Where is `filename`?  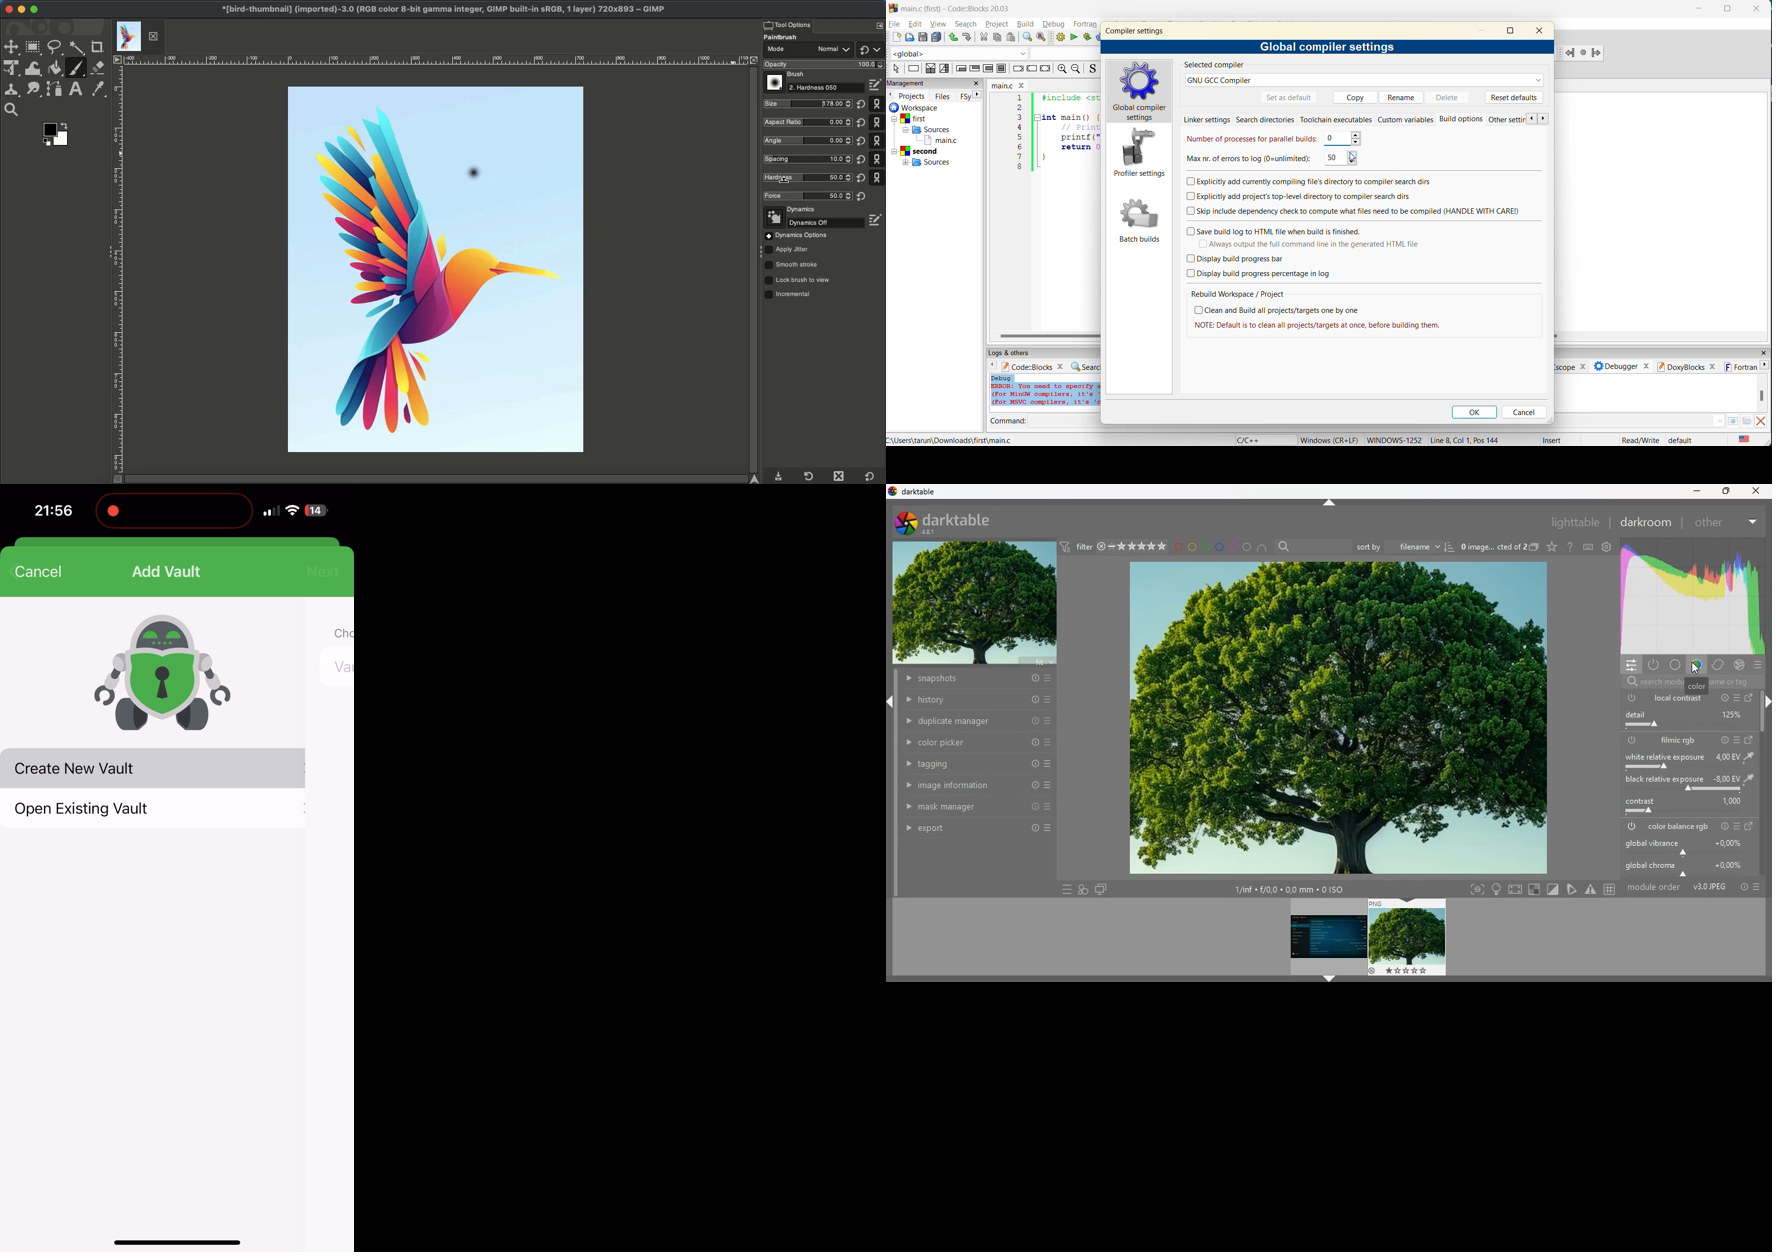 filename is located at coordinates (1008, 85).